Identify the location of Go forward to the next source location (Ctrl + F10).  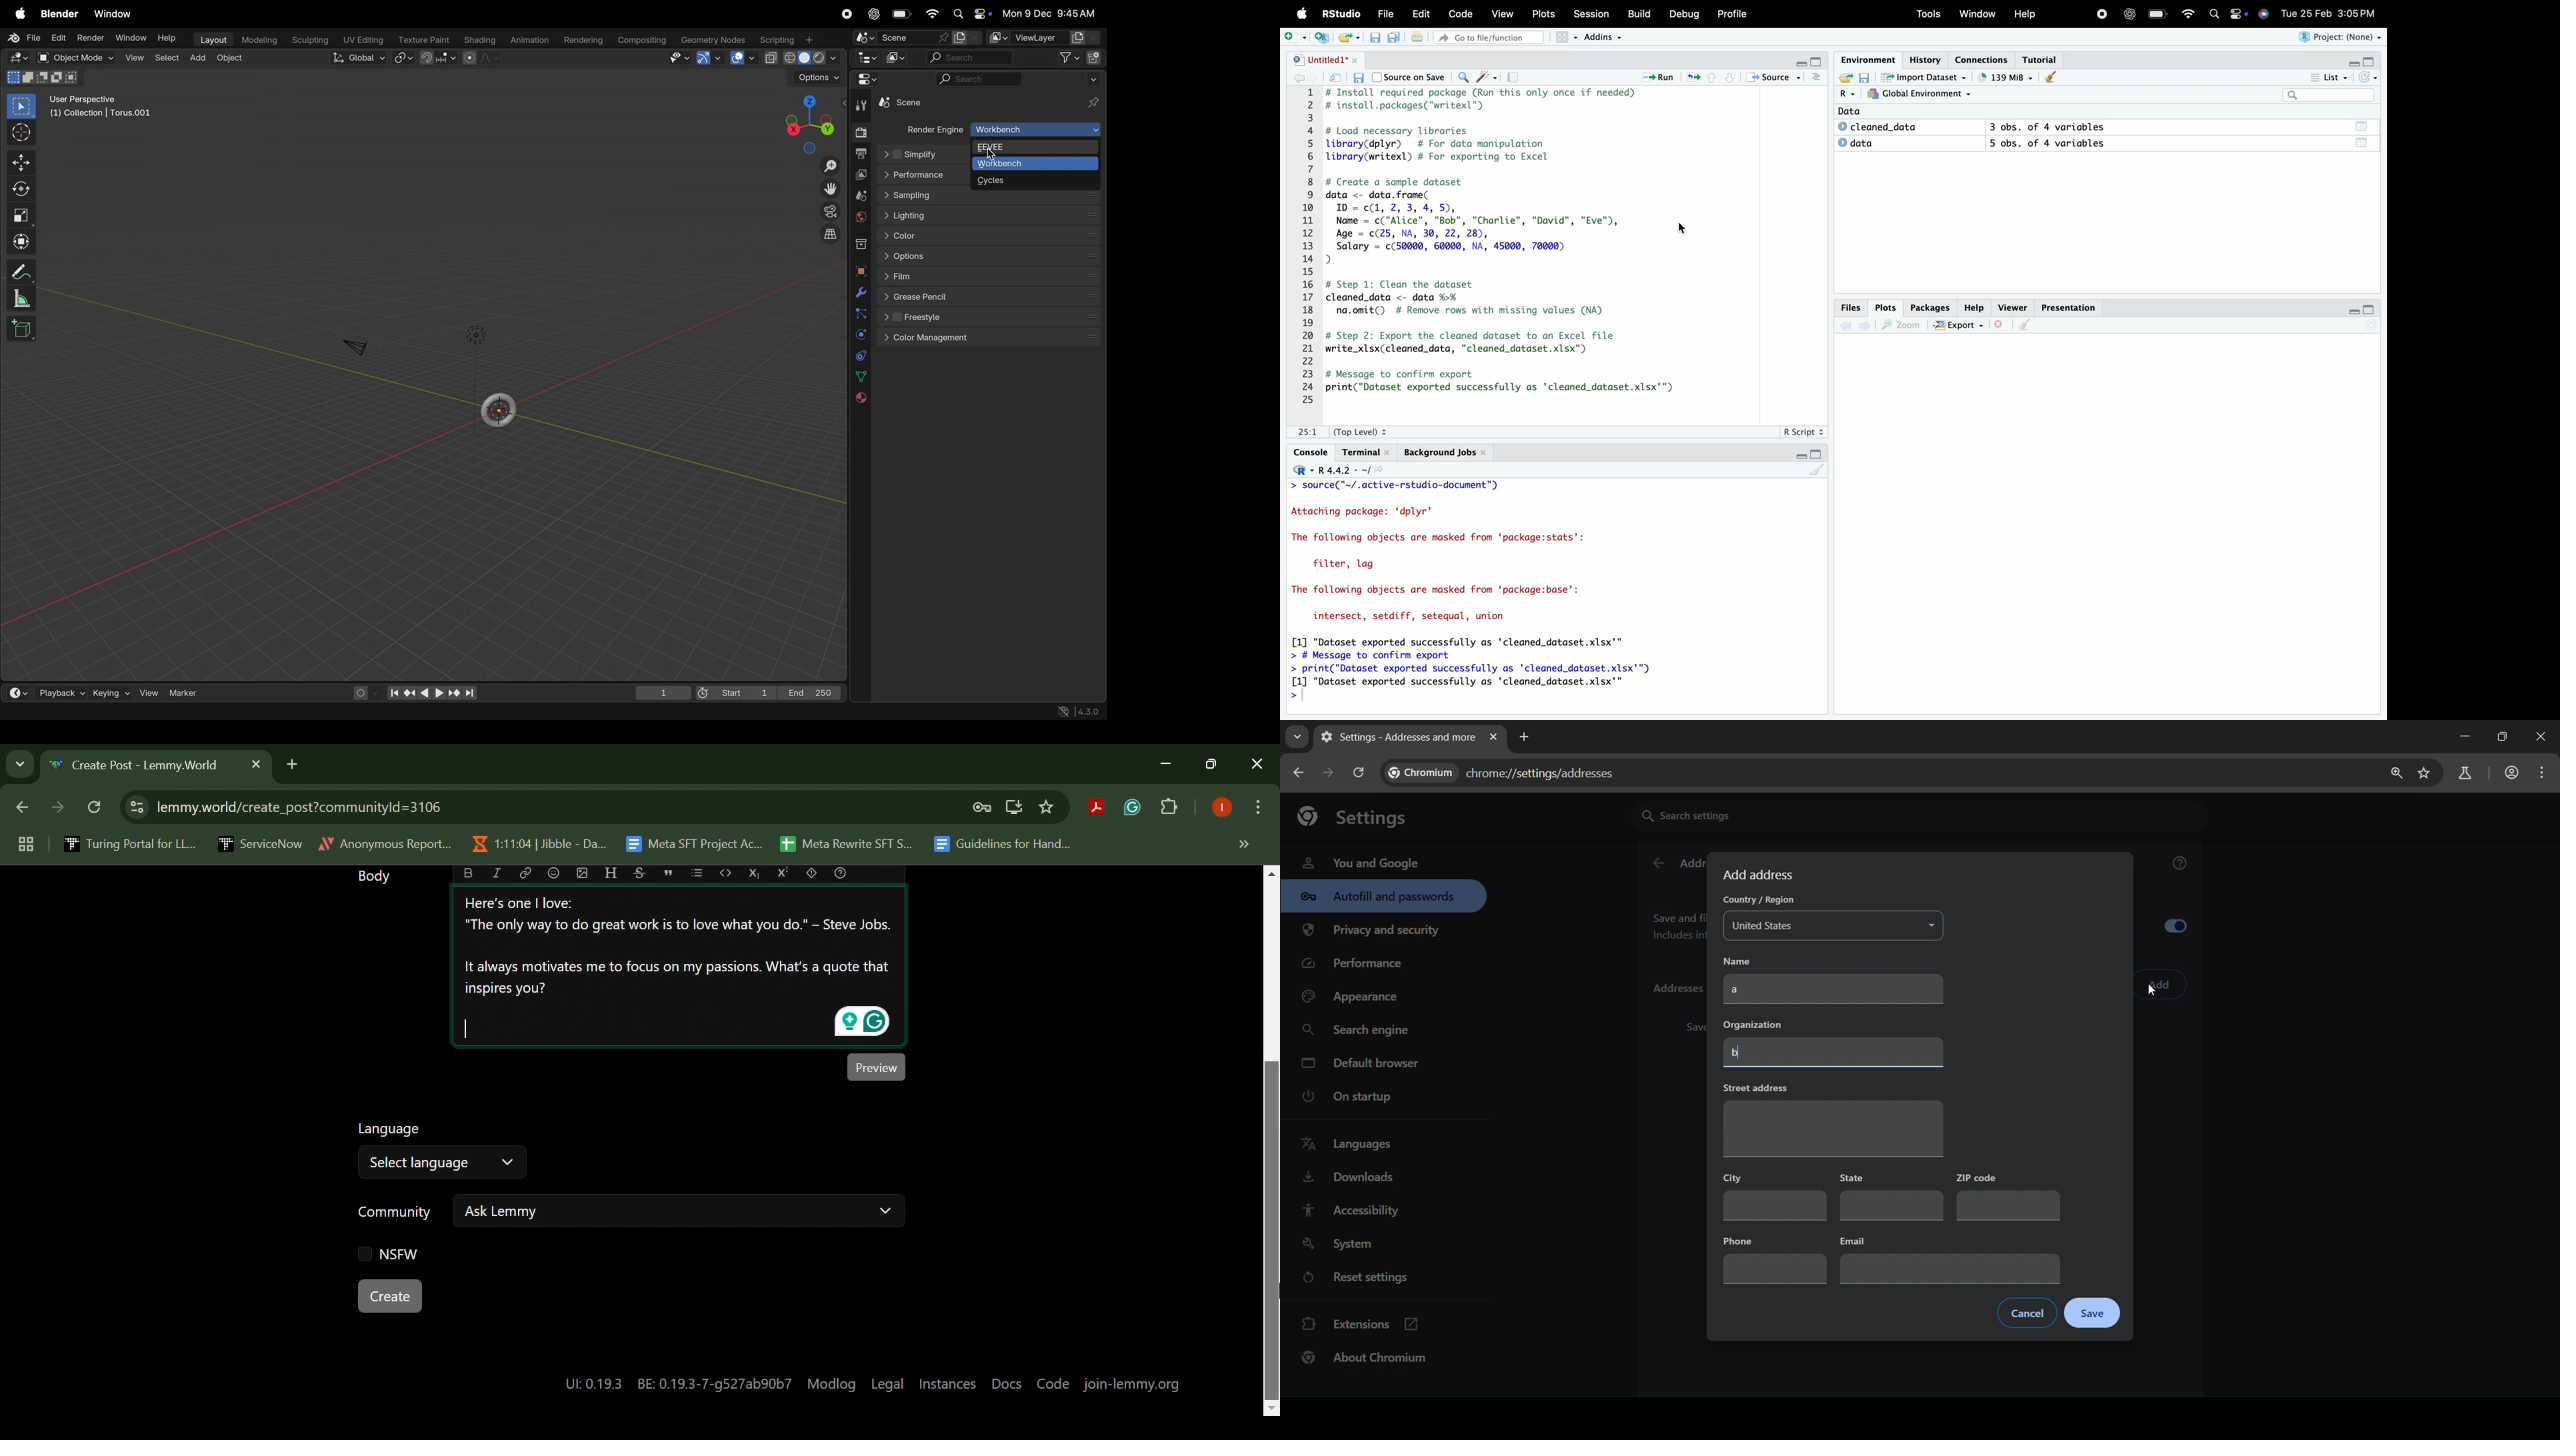
(1315, 77).